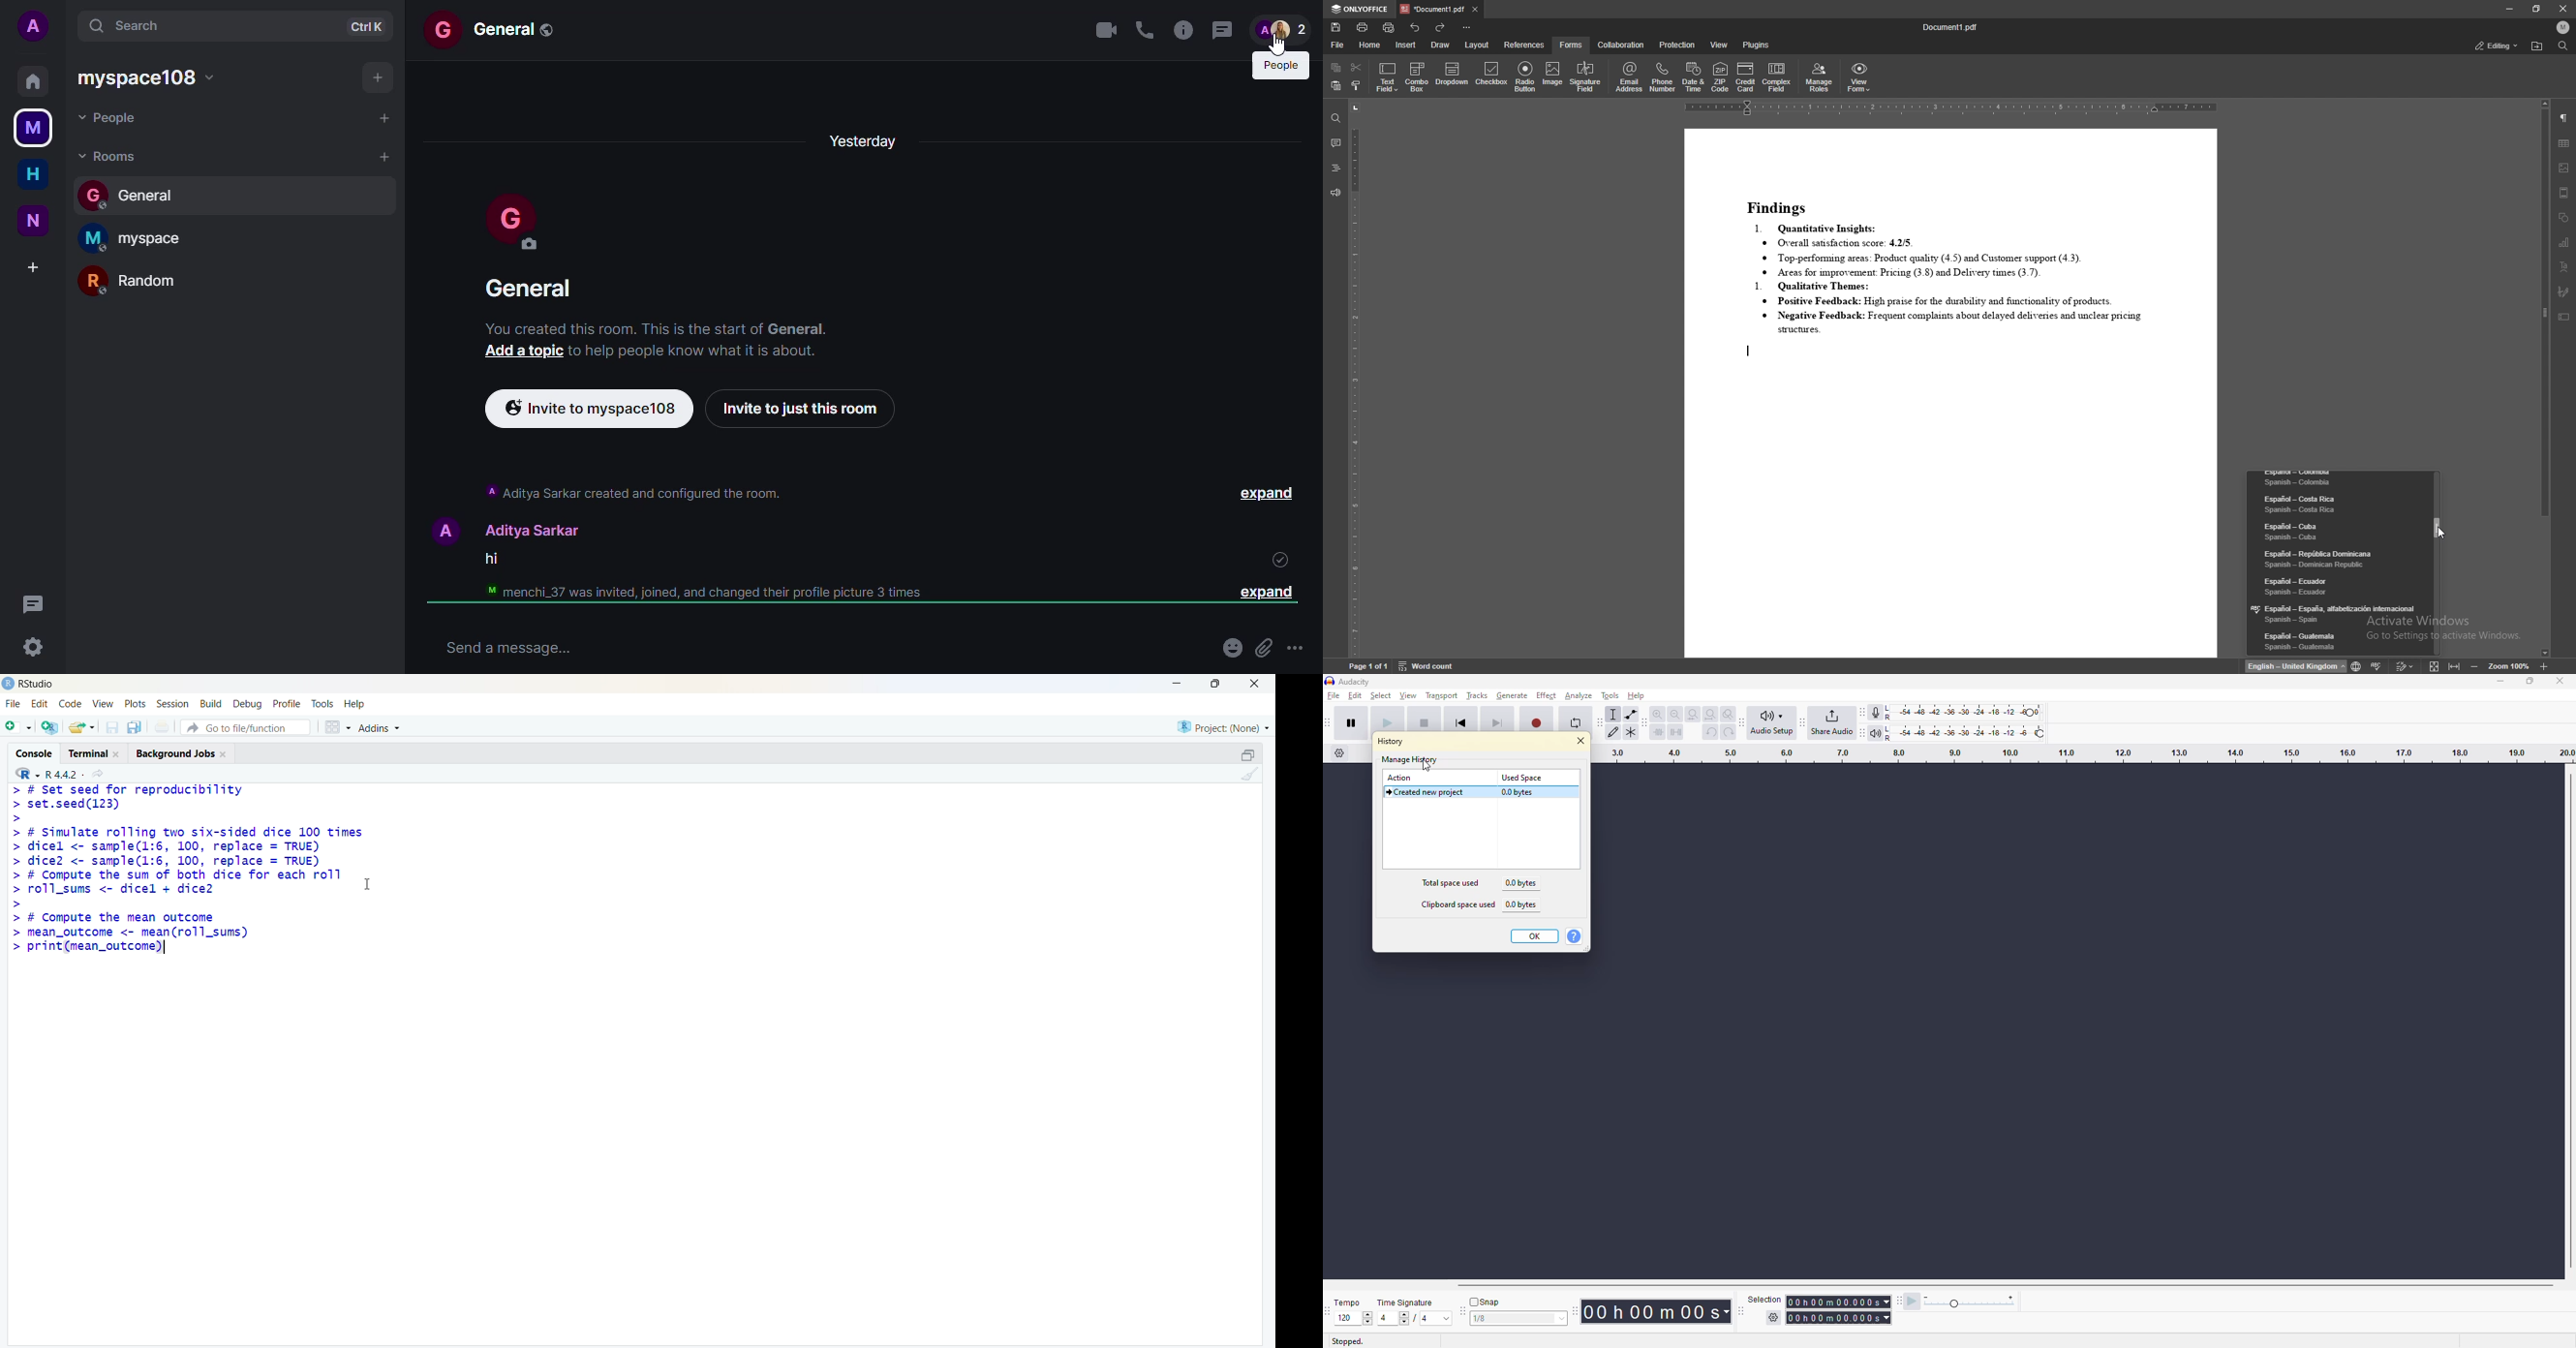  Describe the element at coordinates (1952, 29) in the screenshot. I see `file name` at that location.